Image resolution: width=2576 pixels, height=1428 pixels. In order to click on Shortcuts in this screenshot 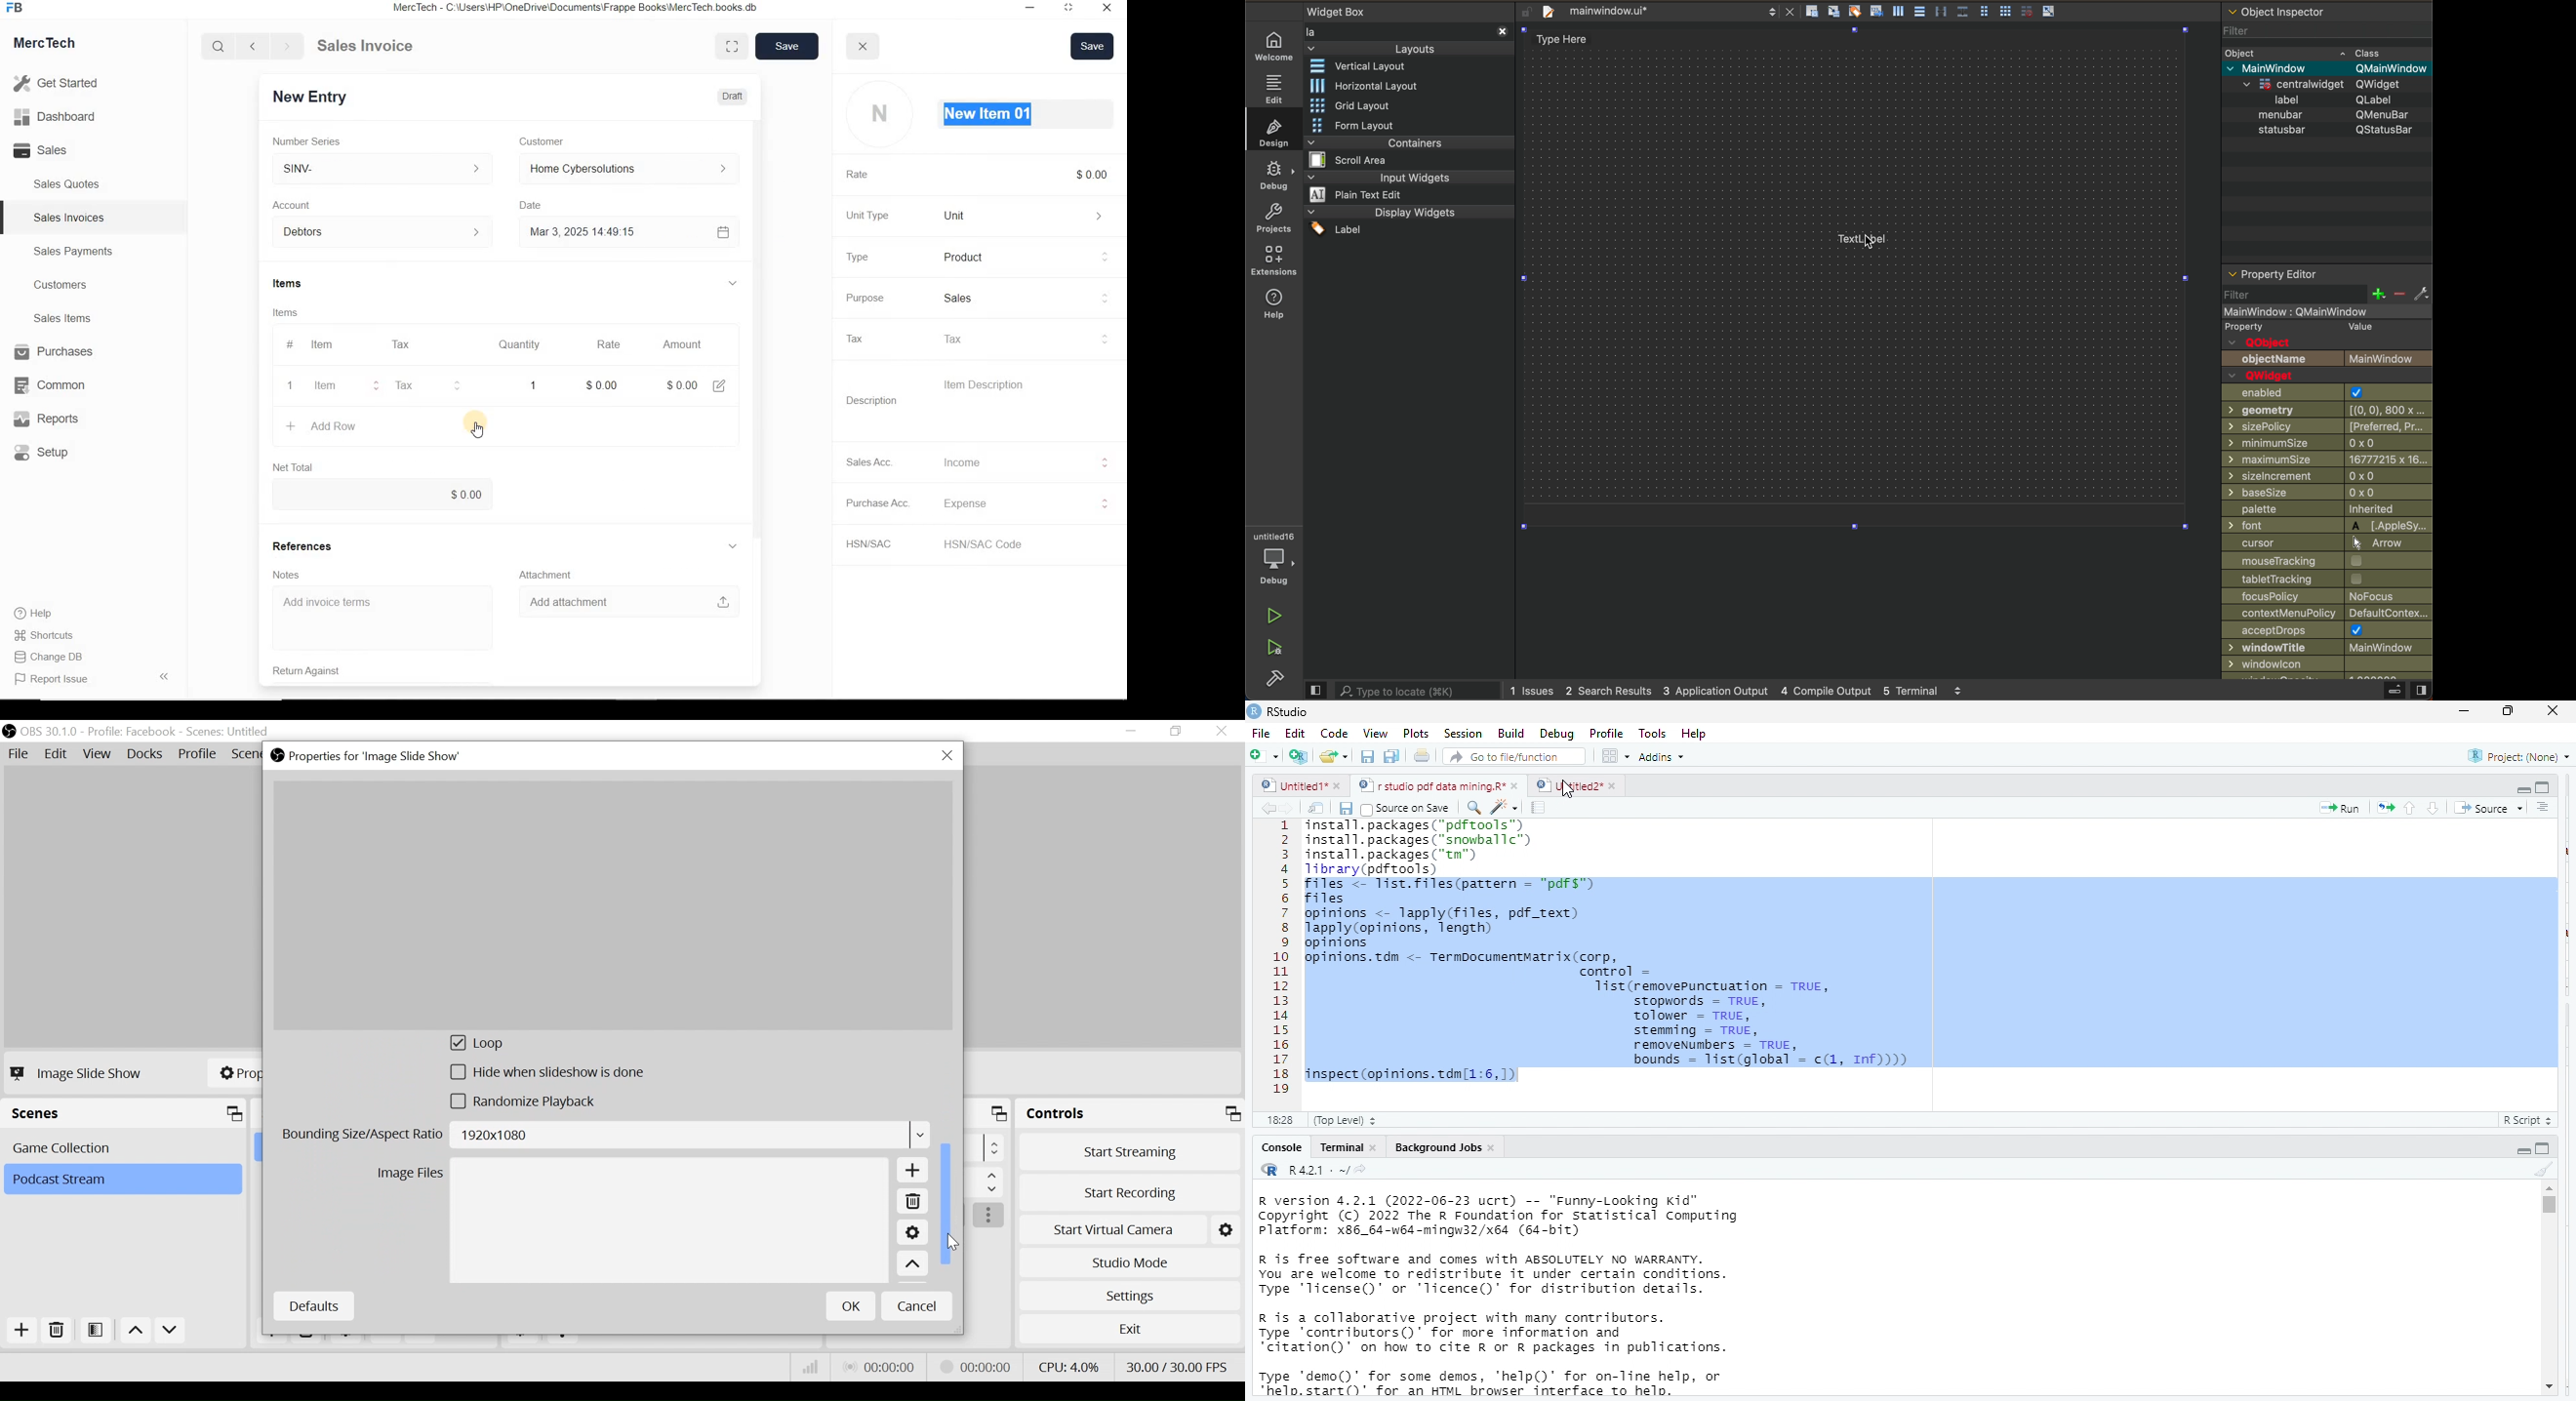, I will do `click(50, 636)`.